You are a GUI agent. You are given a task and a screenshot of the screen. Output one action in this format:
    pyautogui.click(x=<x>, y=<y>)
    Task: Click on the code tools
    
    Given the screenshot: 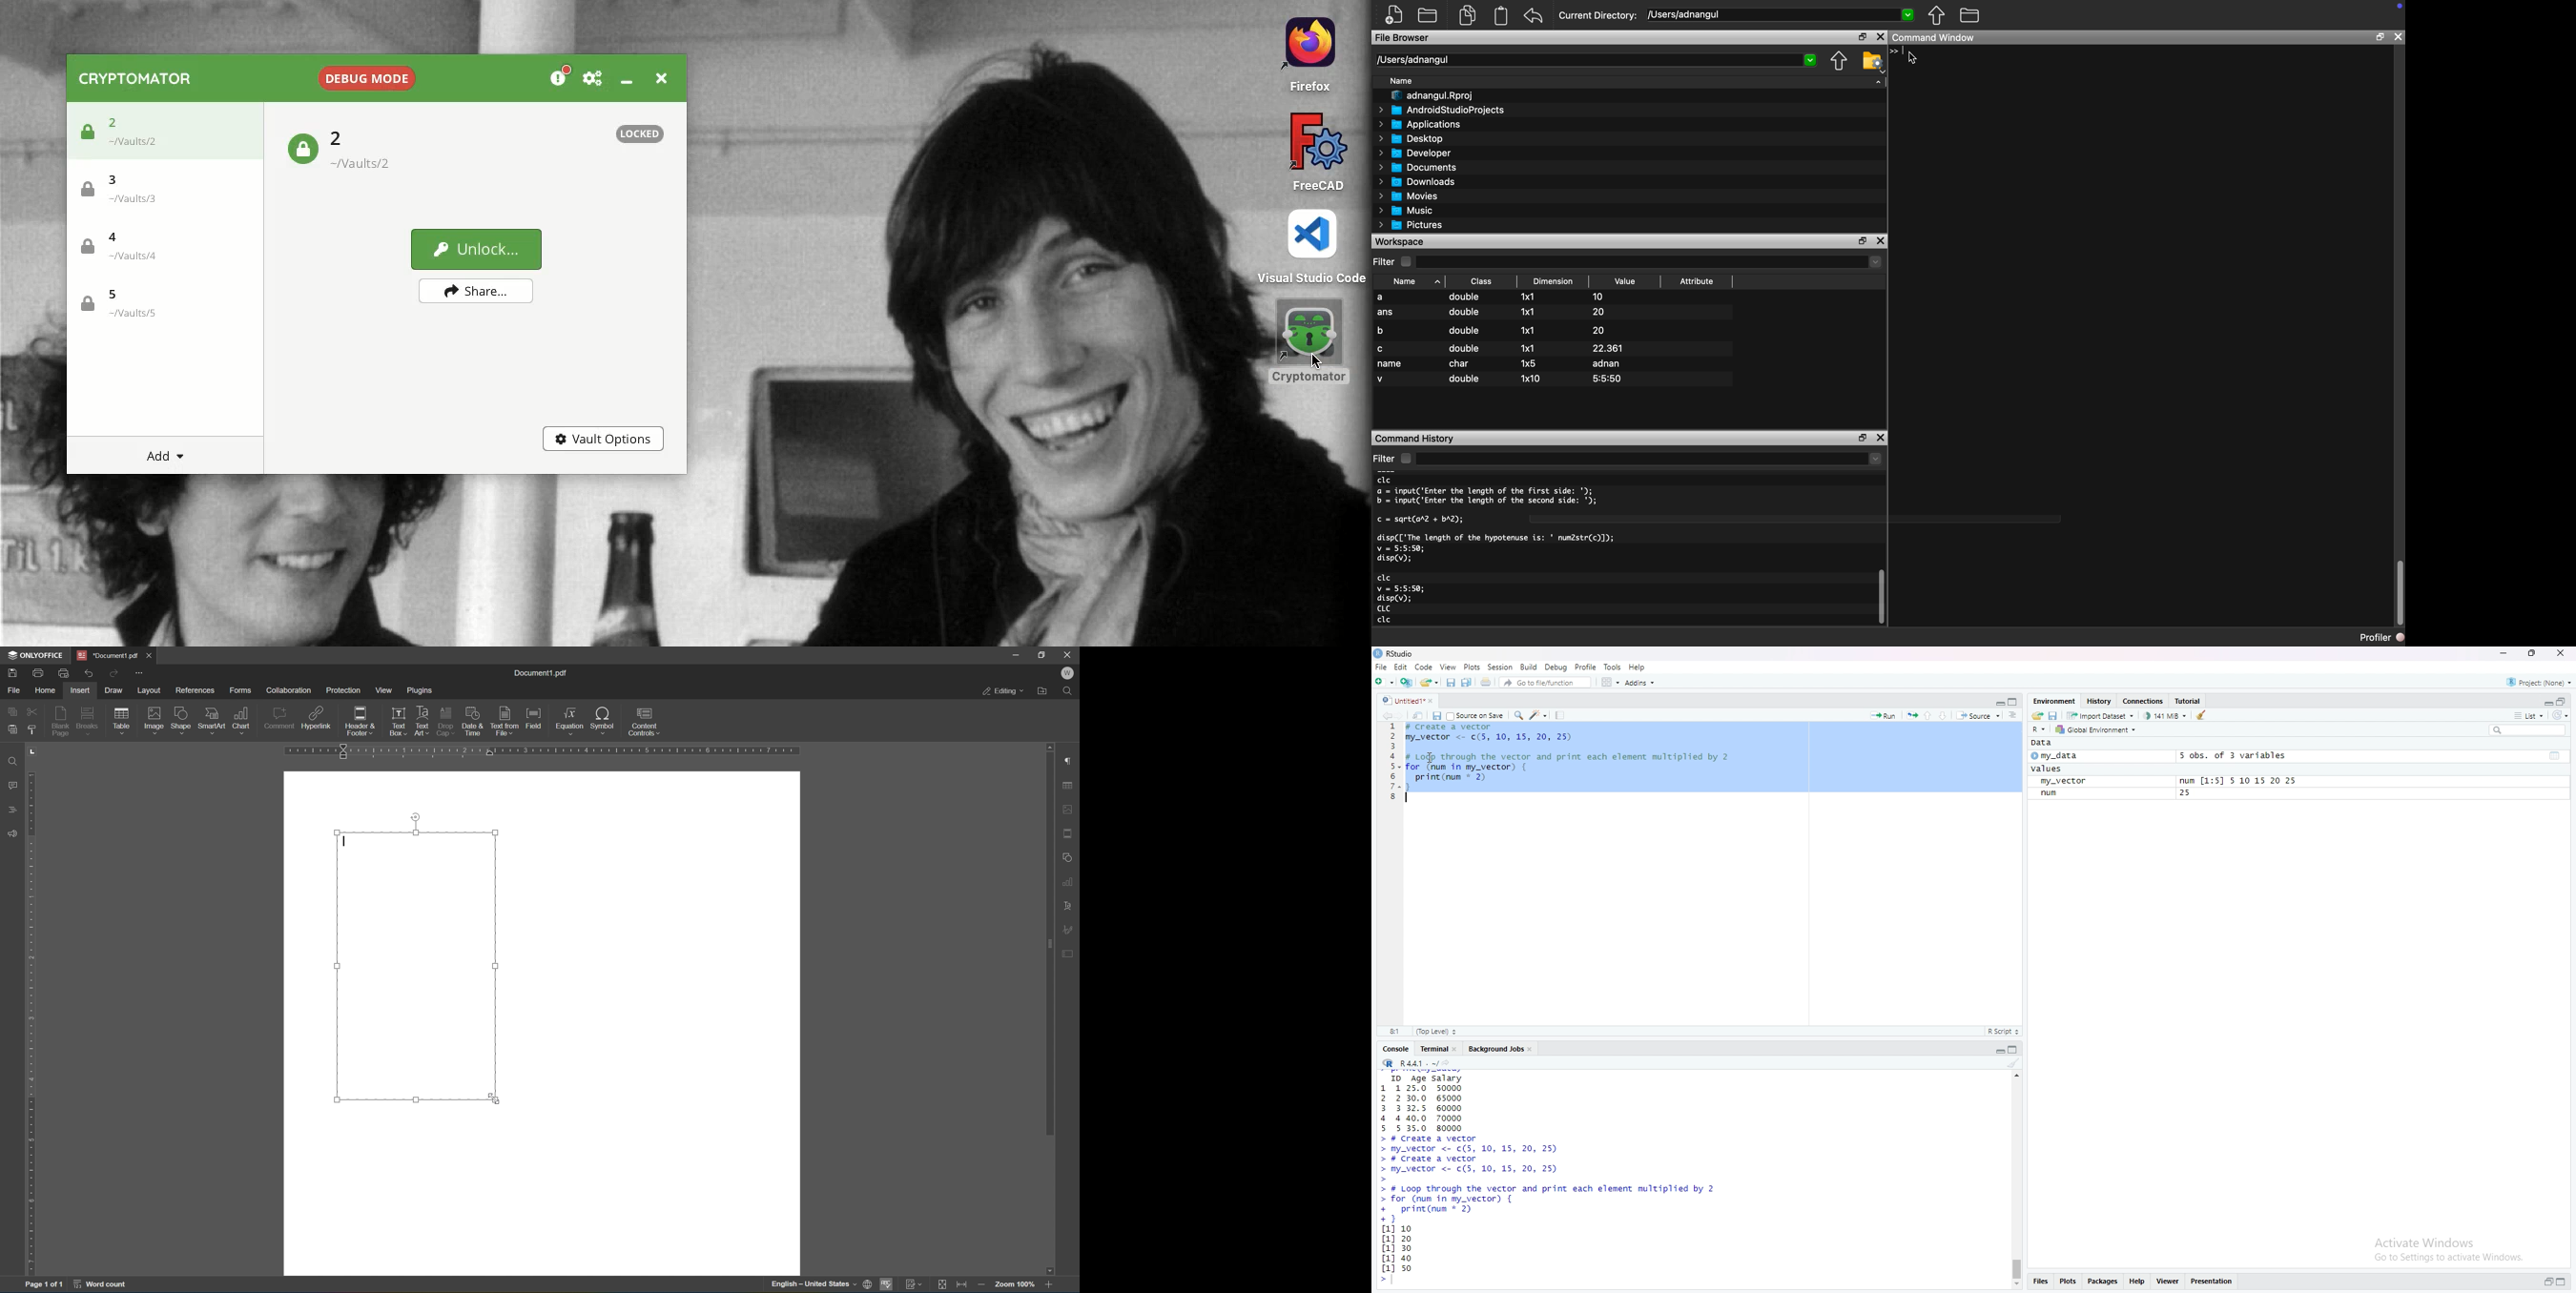 What is the action you would take?
    pyautogui.click(x=1539, y=716)
    